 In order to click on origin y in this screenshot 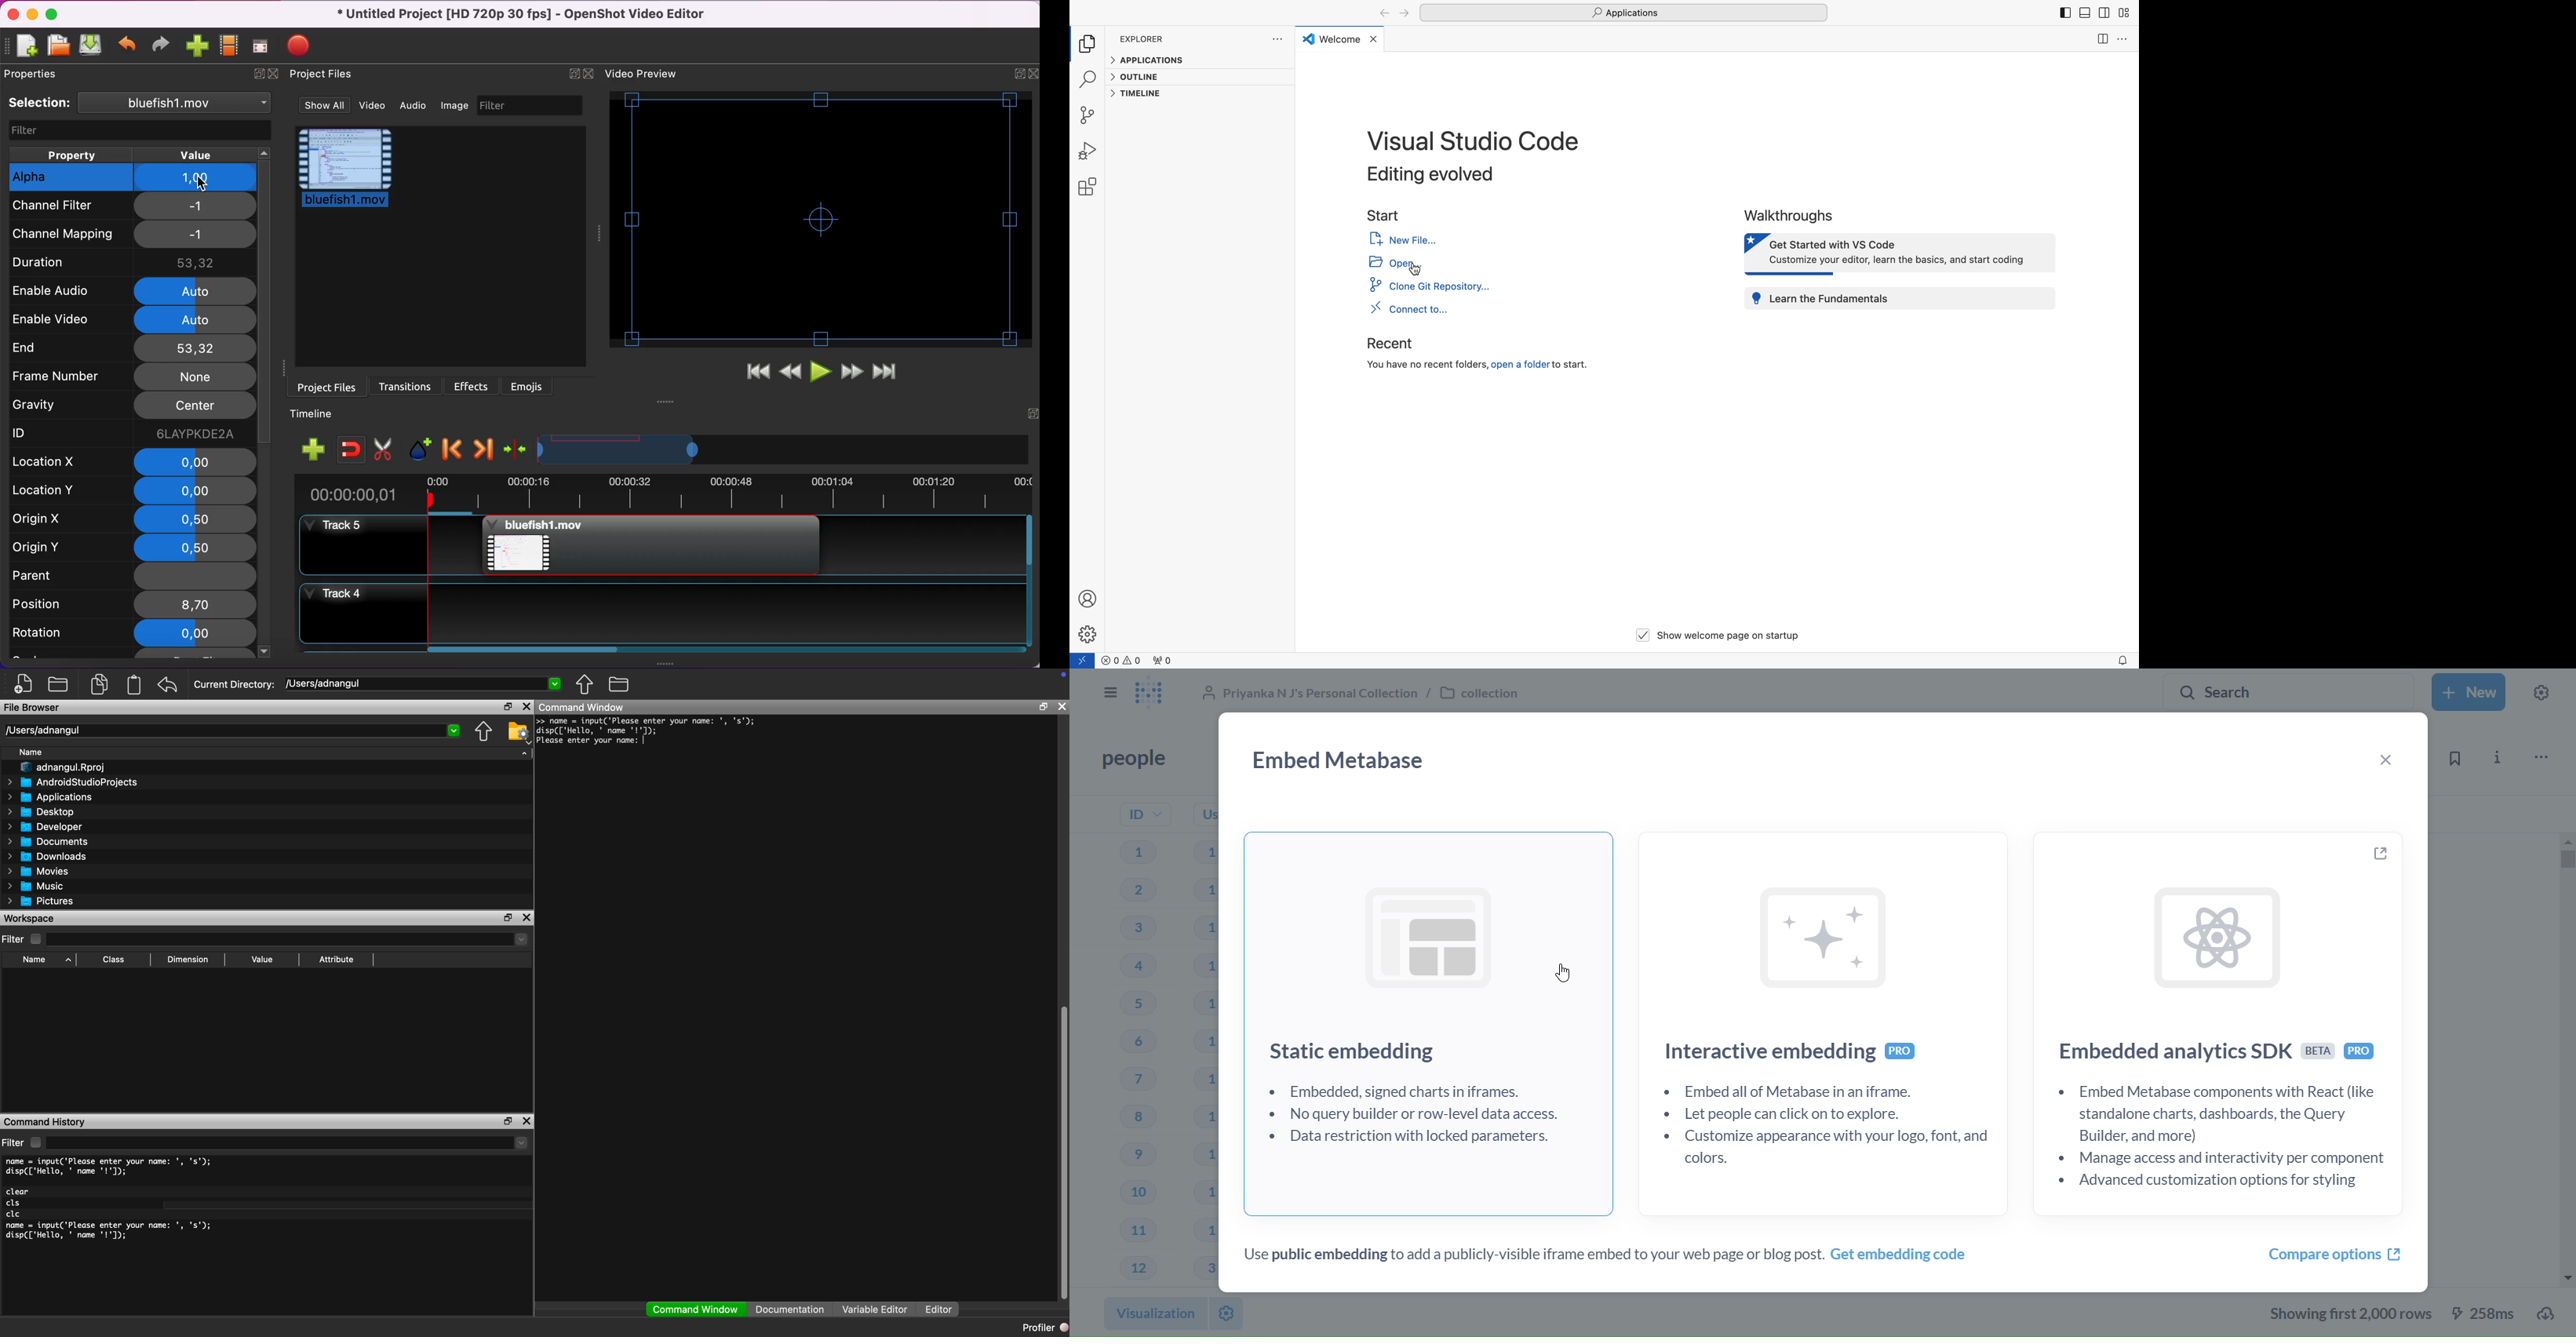, I will do `click(54, 548)`.